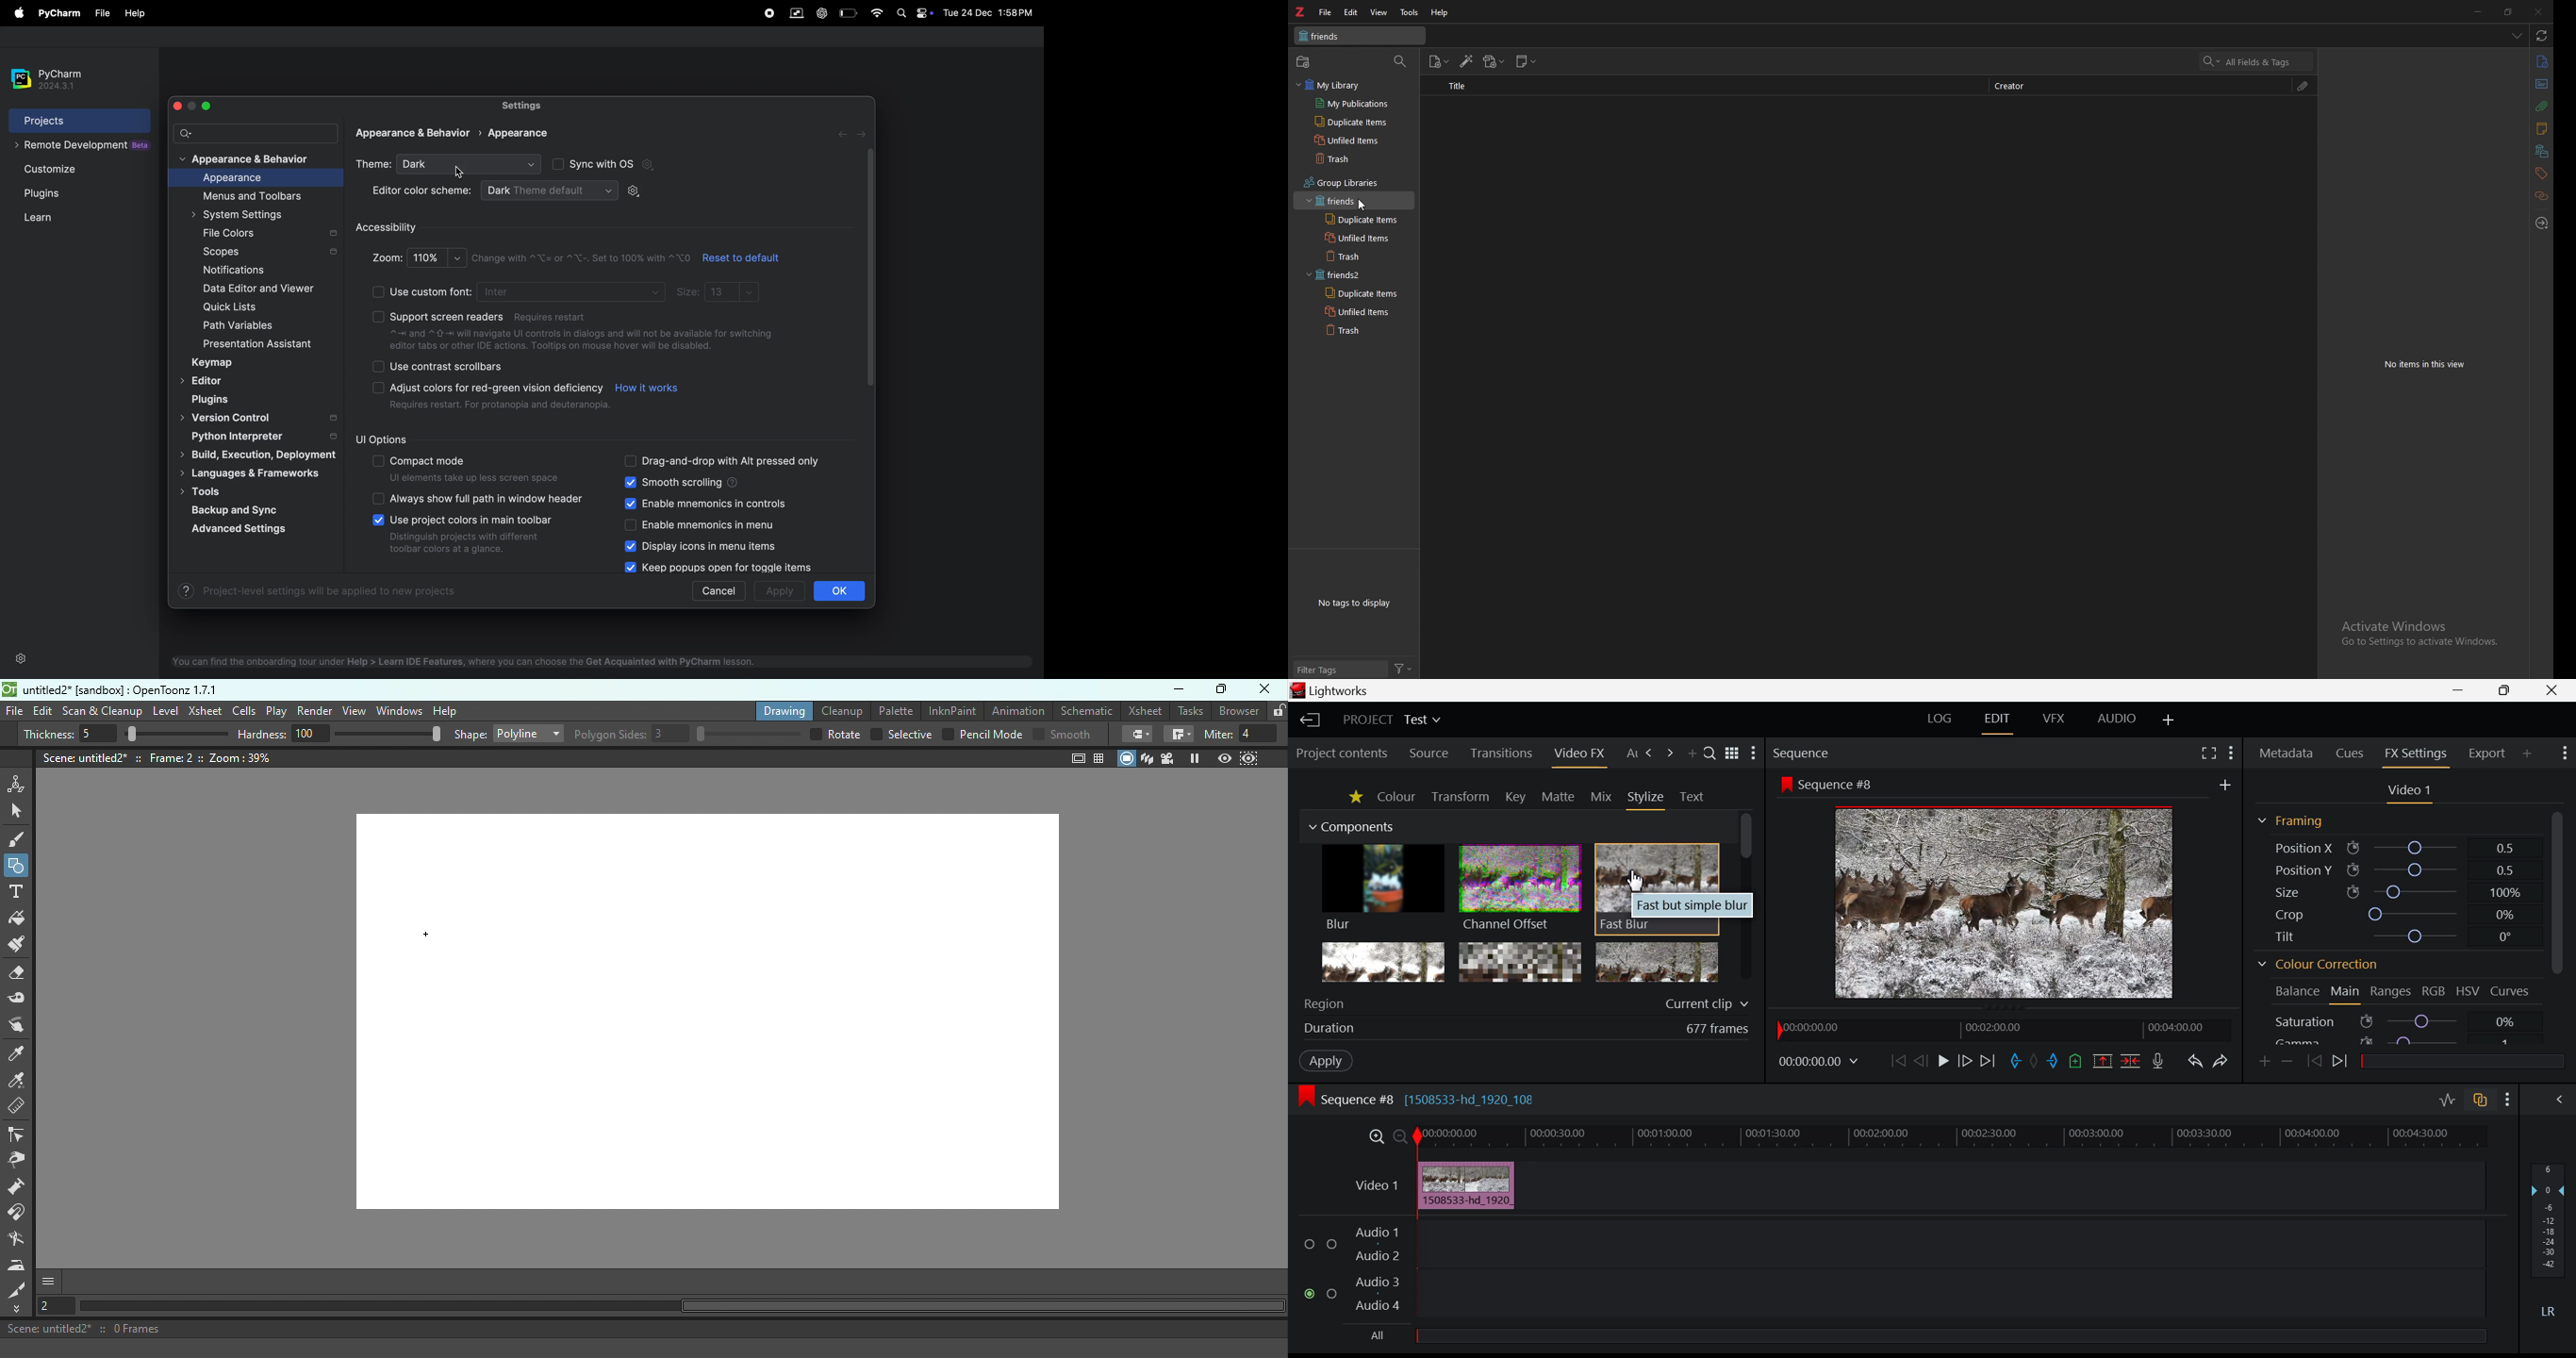 The image size is (2576, 1372). Describe the element at coordinates (2509, 992) in the screenshot. I see `Curves` at that location.